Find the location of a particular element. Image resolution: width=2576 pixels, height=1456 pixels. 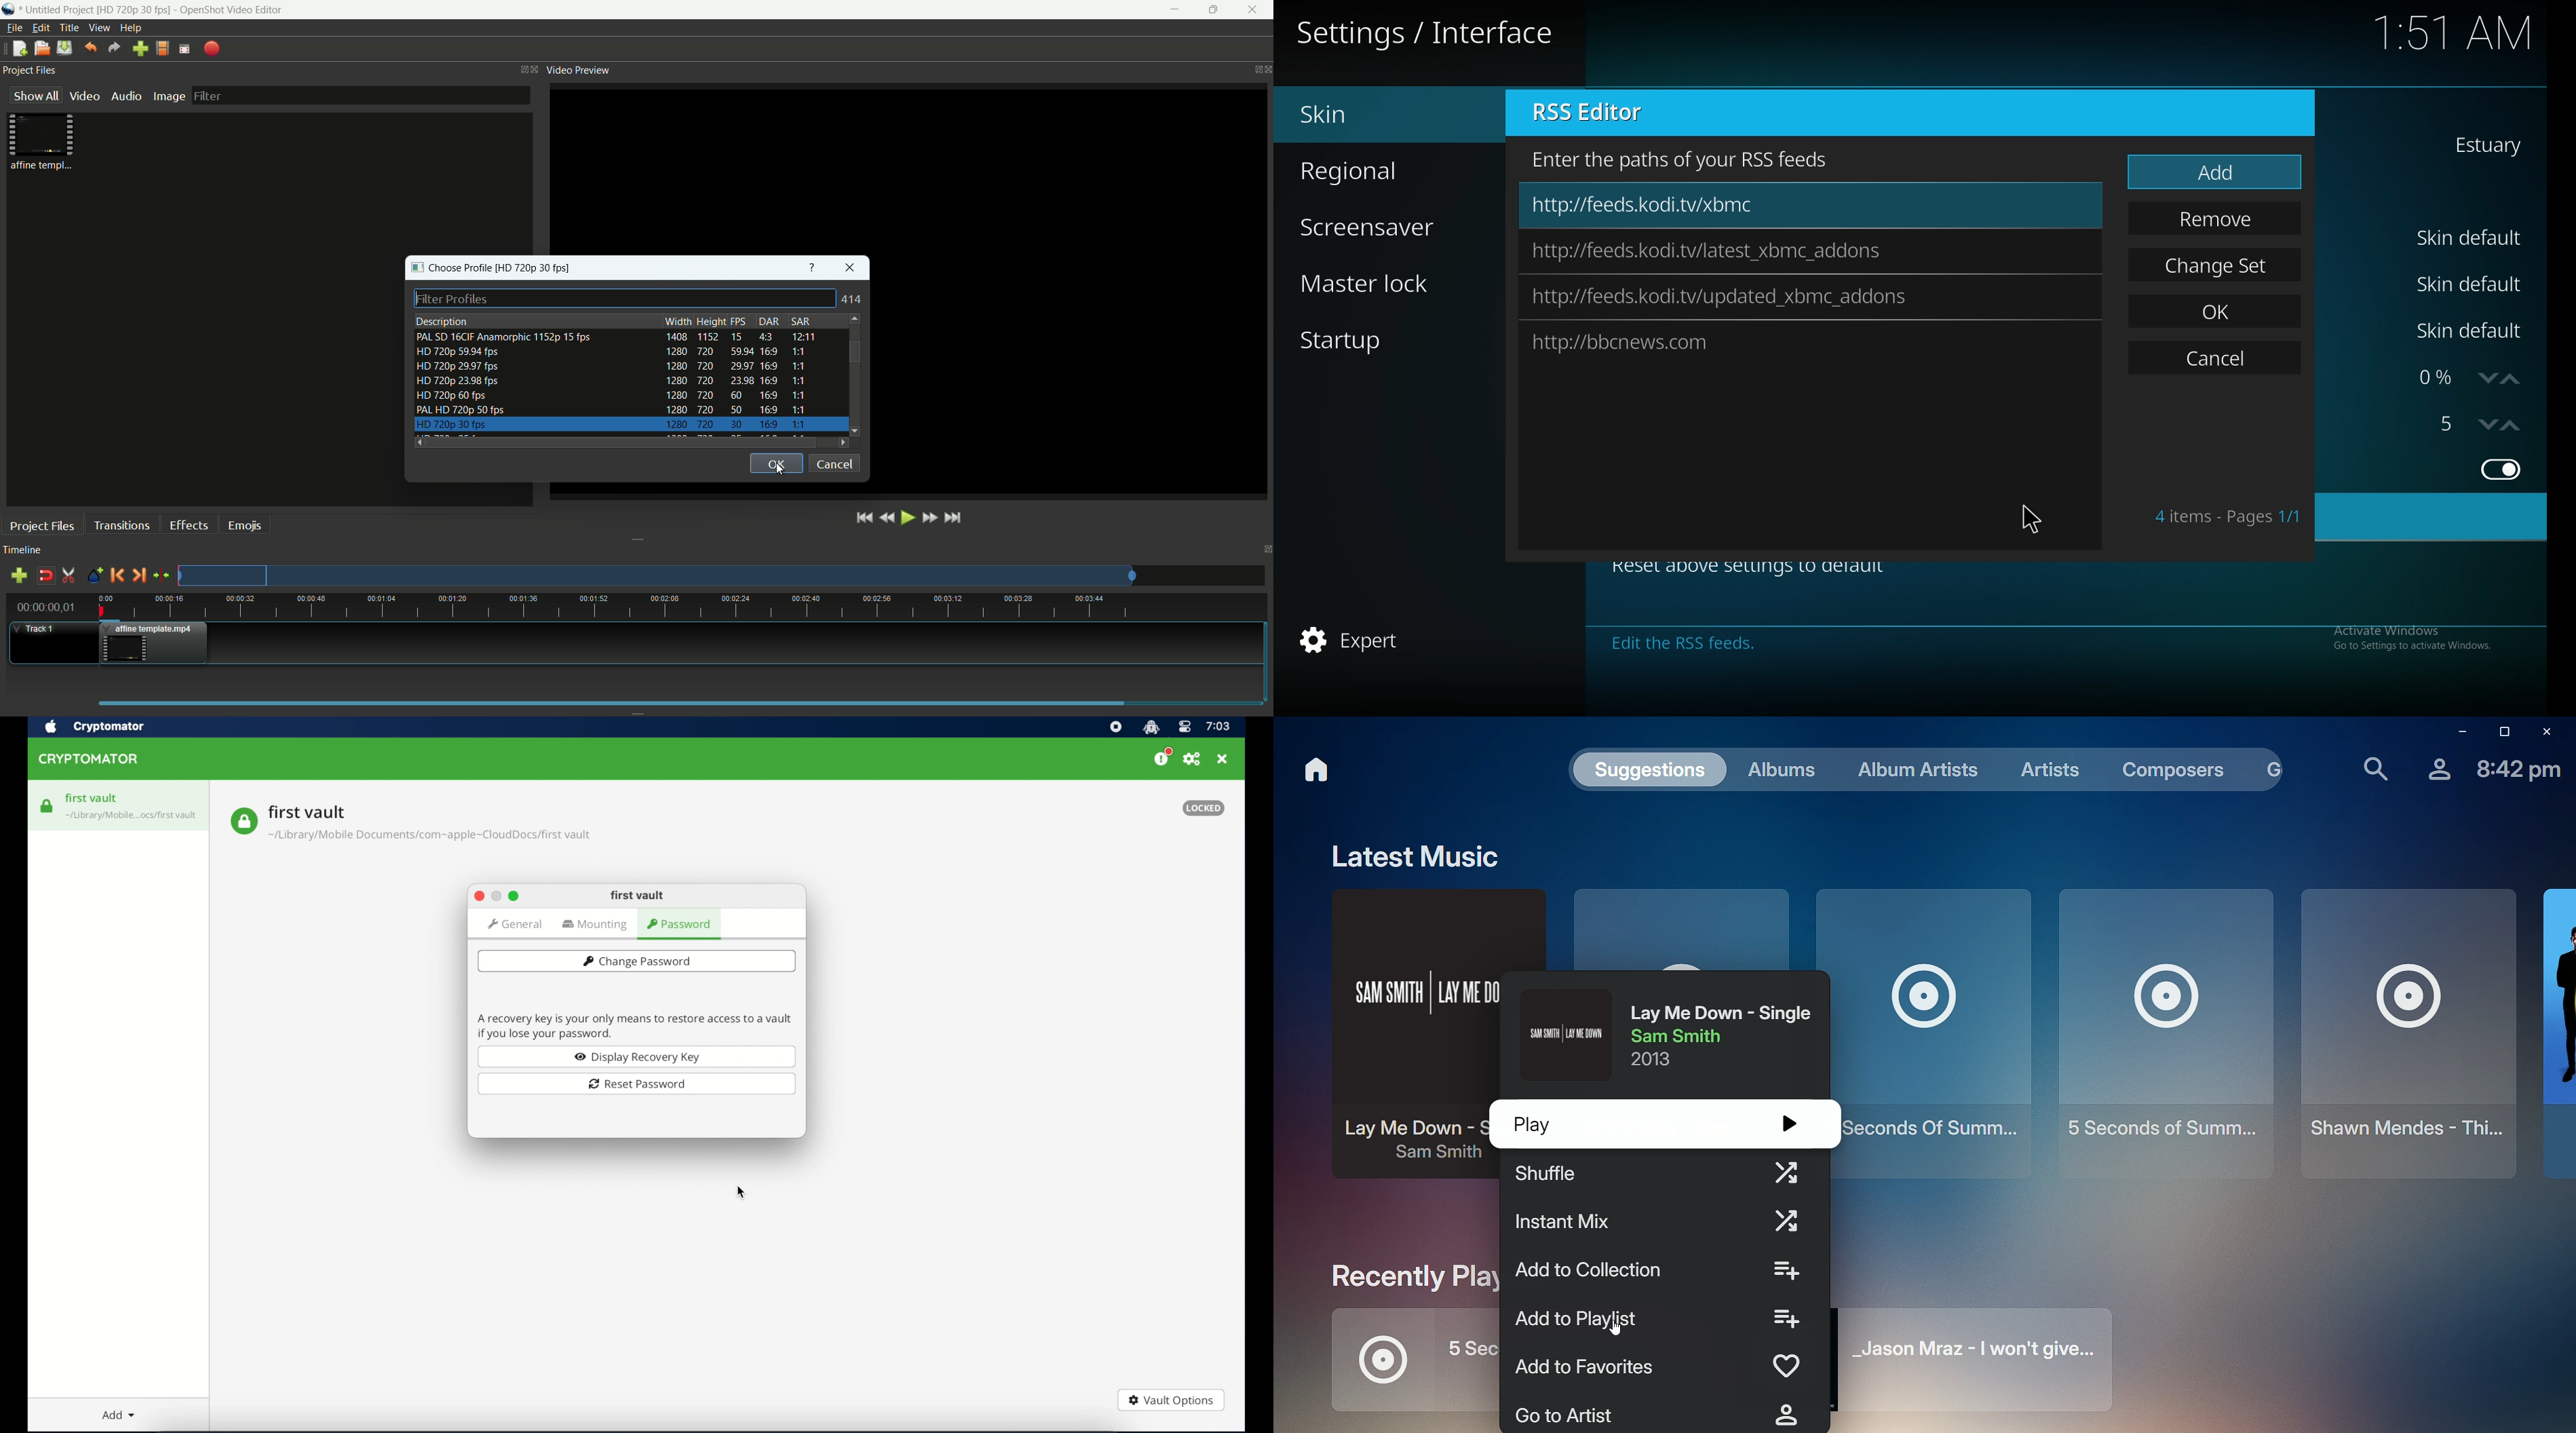

locked is located at coordinates (1203, 808).